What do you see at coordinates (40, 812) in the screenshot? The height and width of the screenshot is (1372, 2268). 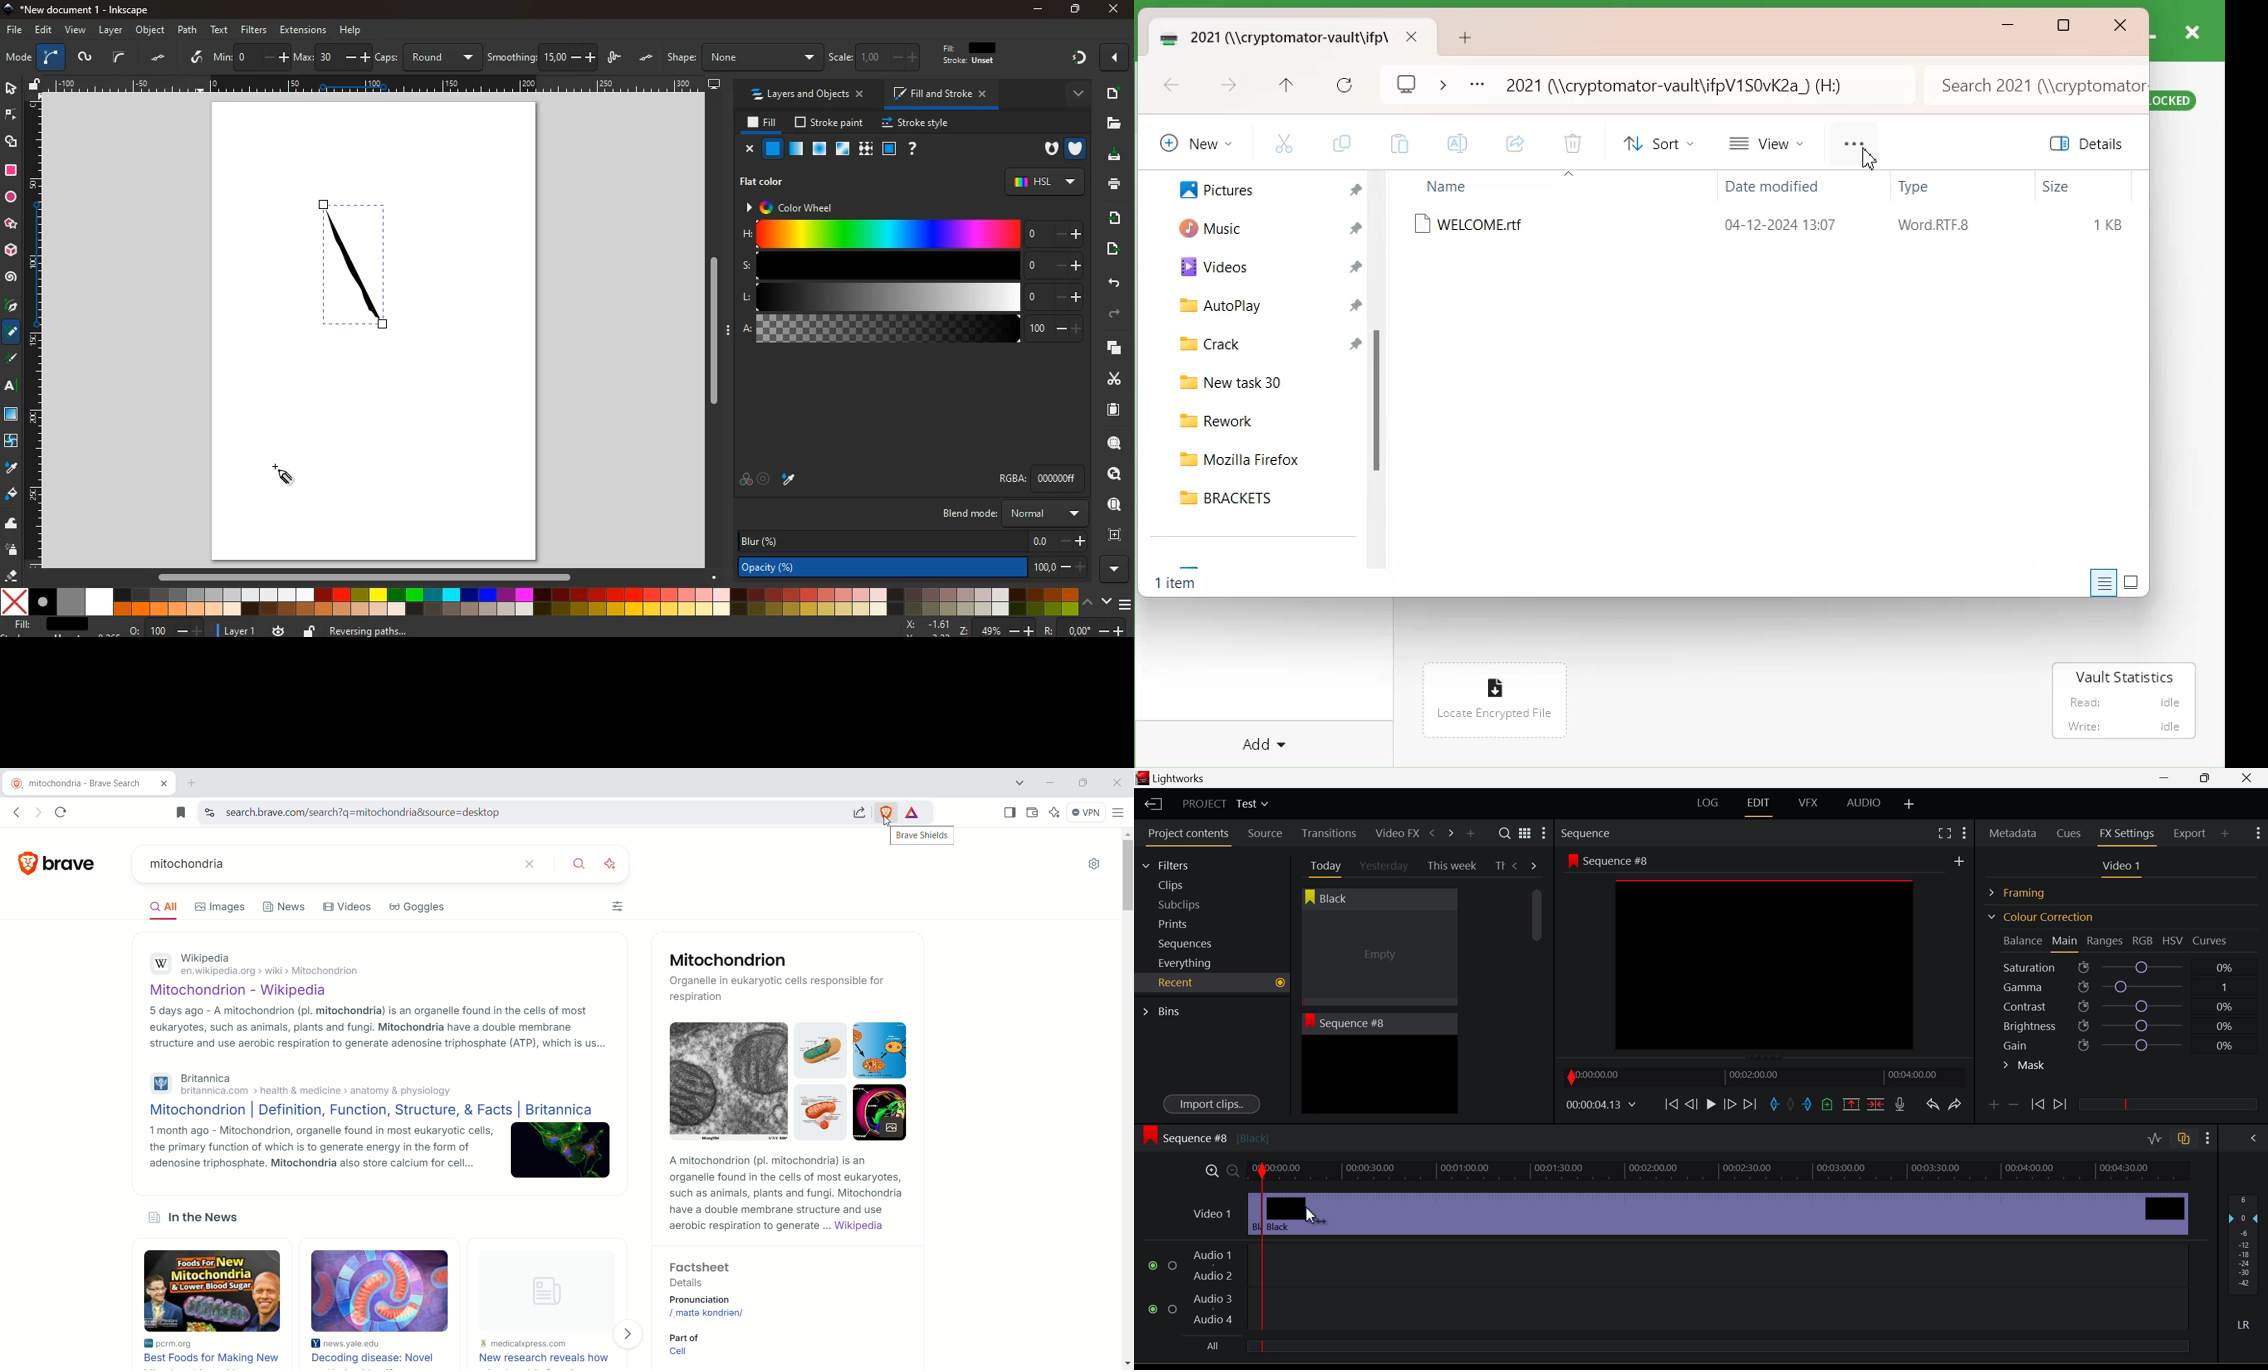 I see `Click to go forward, hold to see histroy` at bounding box center [40, 812].